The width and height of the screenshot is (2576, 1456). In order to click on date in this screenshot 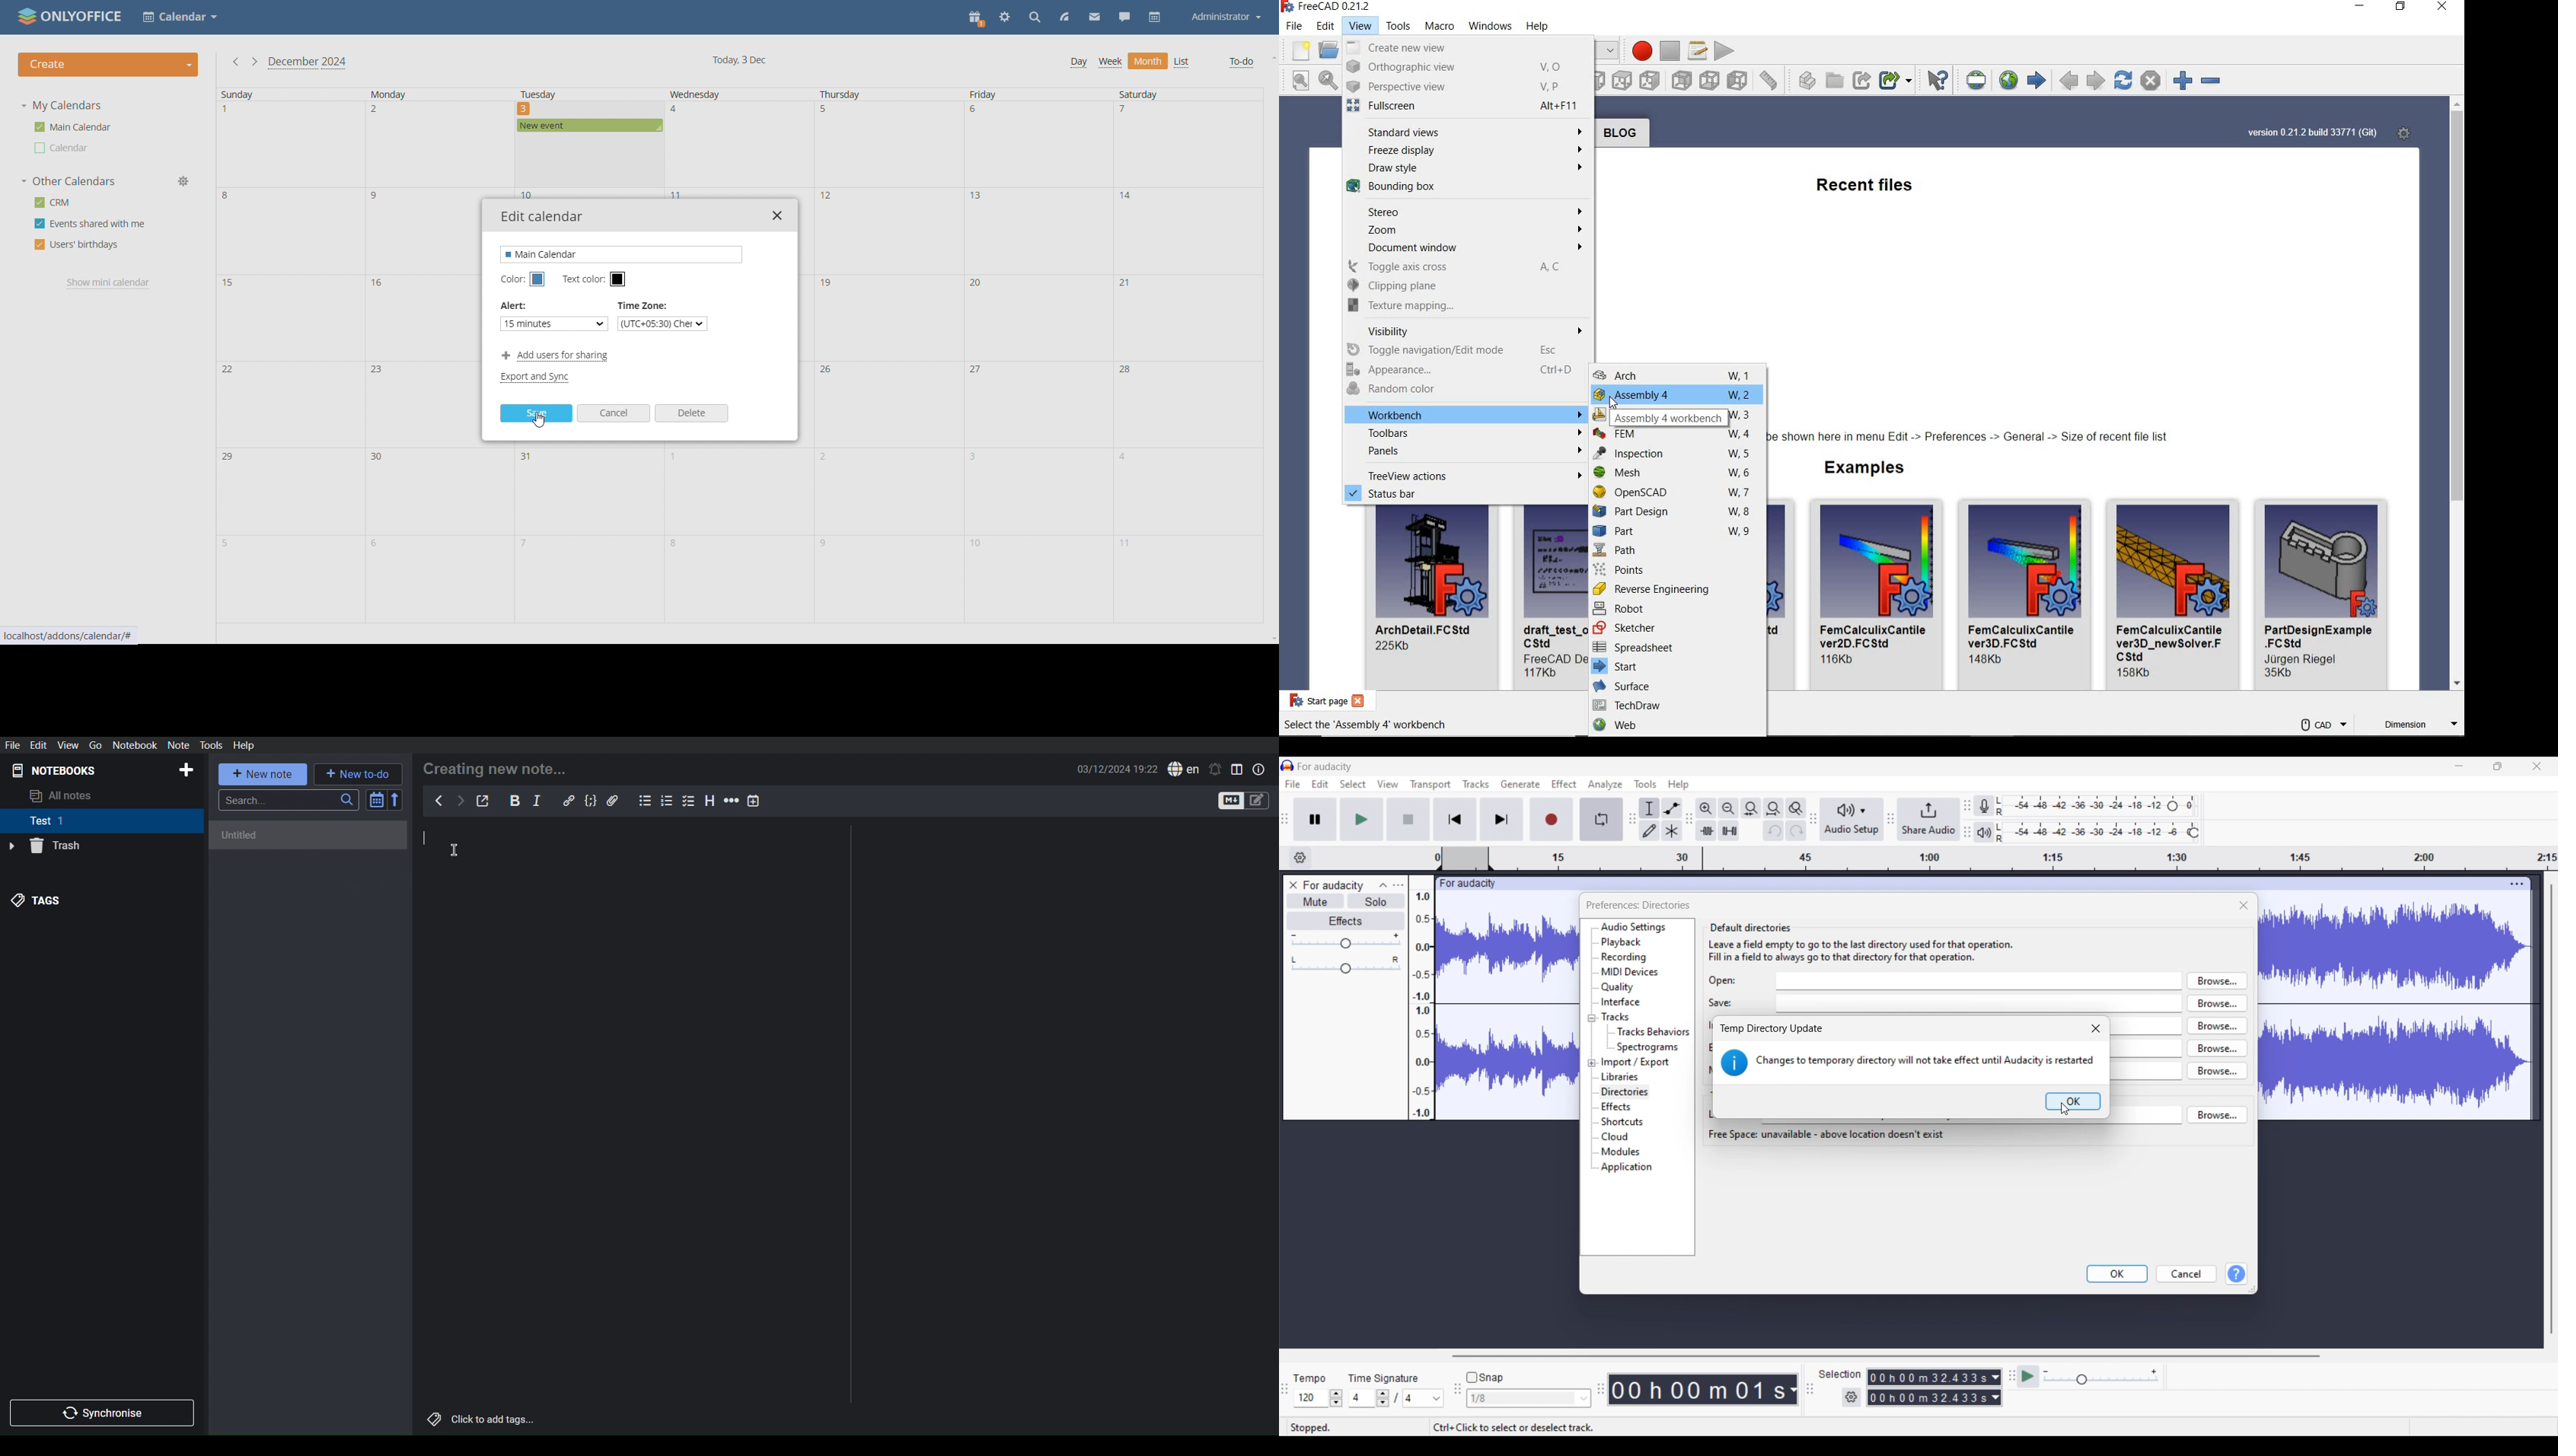, I will do `click(737, 578)`.